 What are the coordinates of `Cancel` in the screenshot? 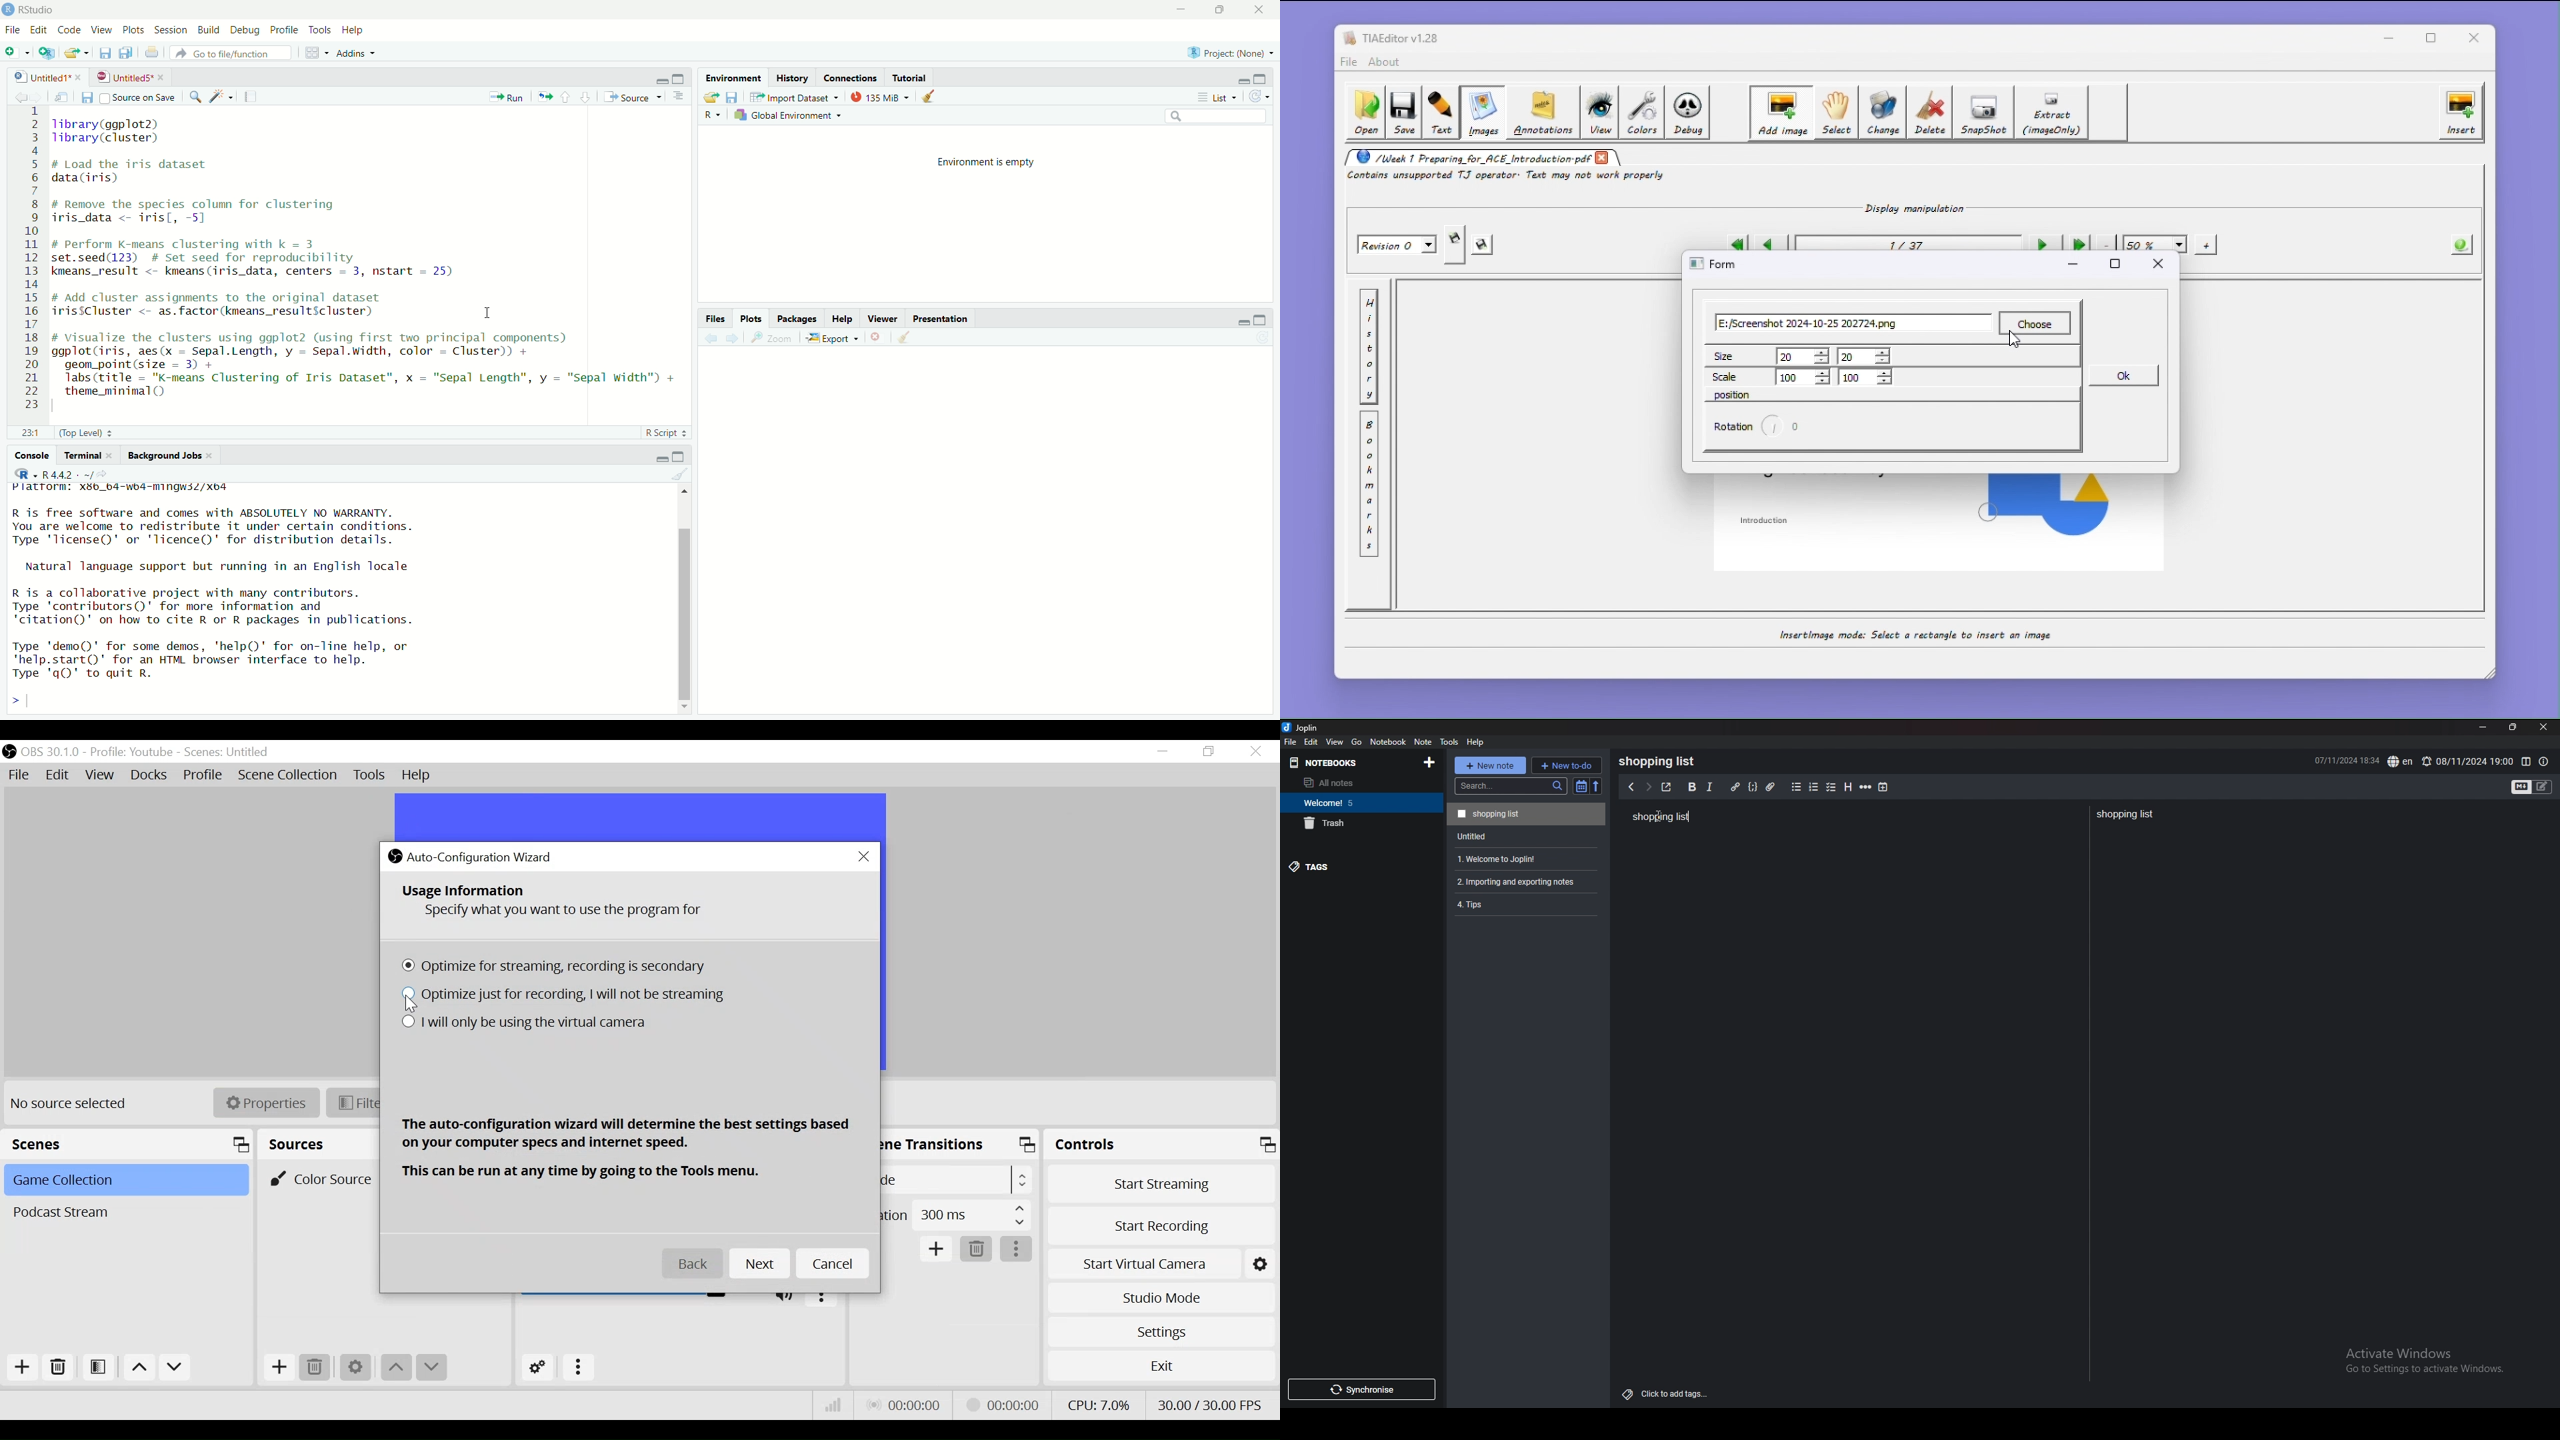 It's located at (834, 1265).